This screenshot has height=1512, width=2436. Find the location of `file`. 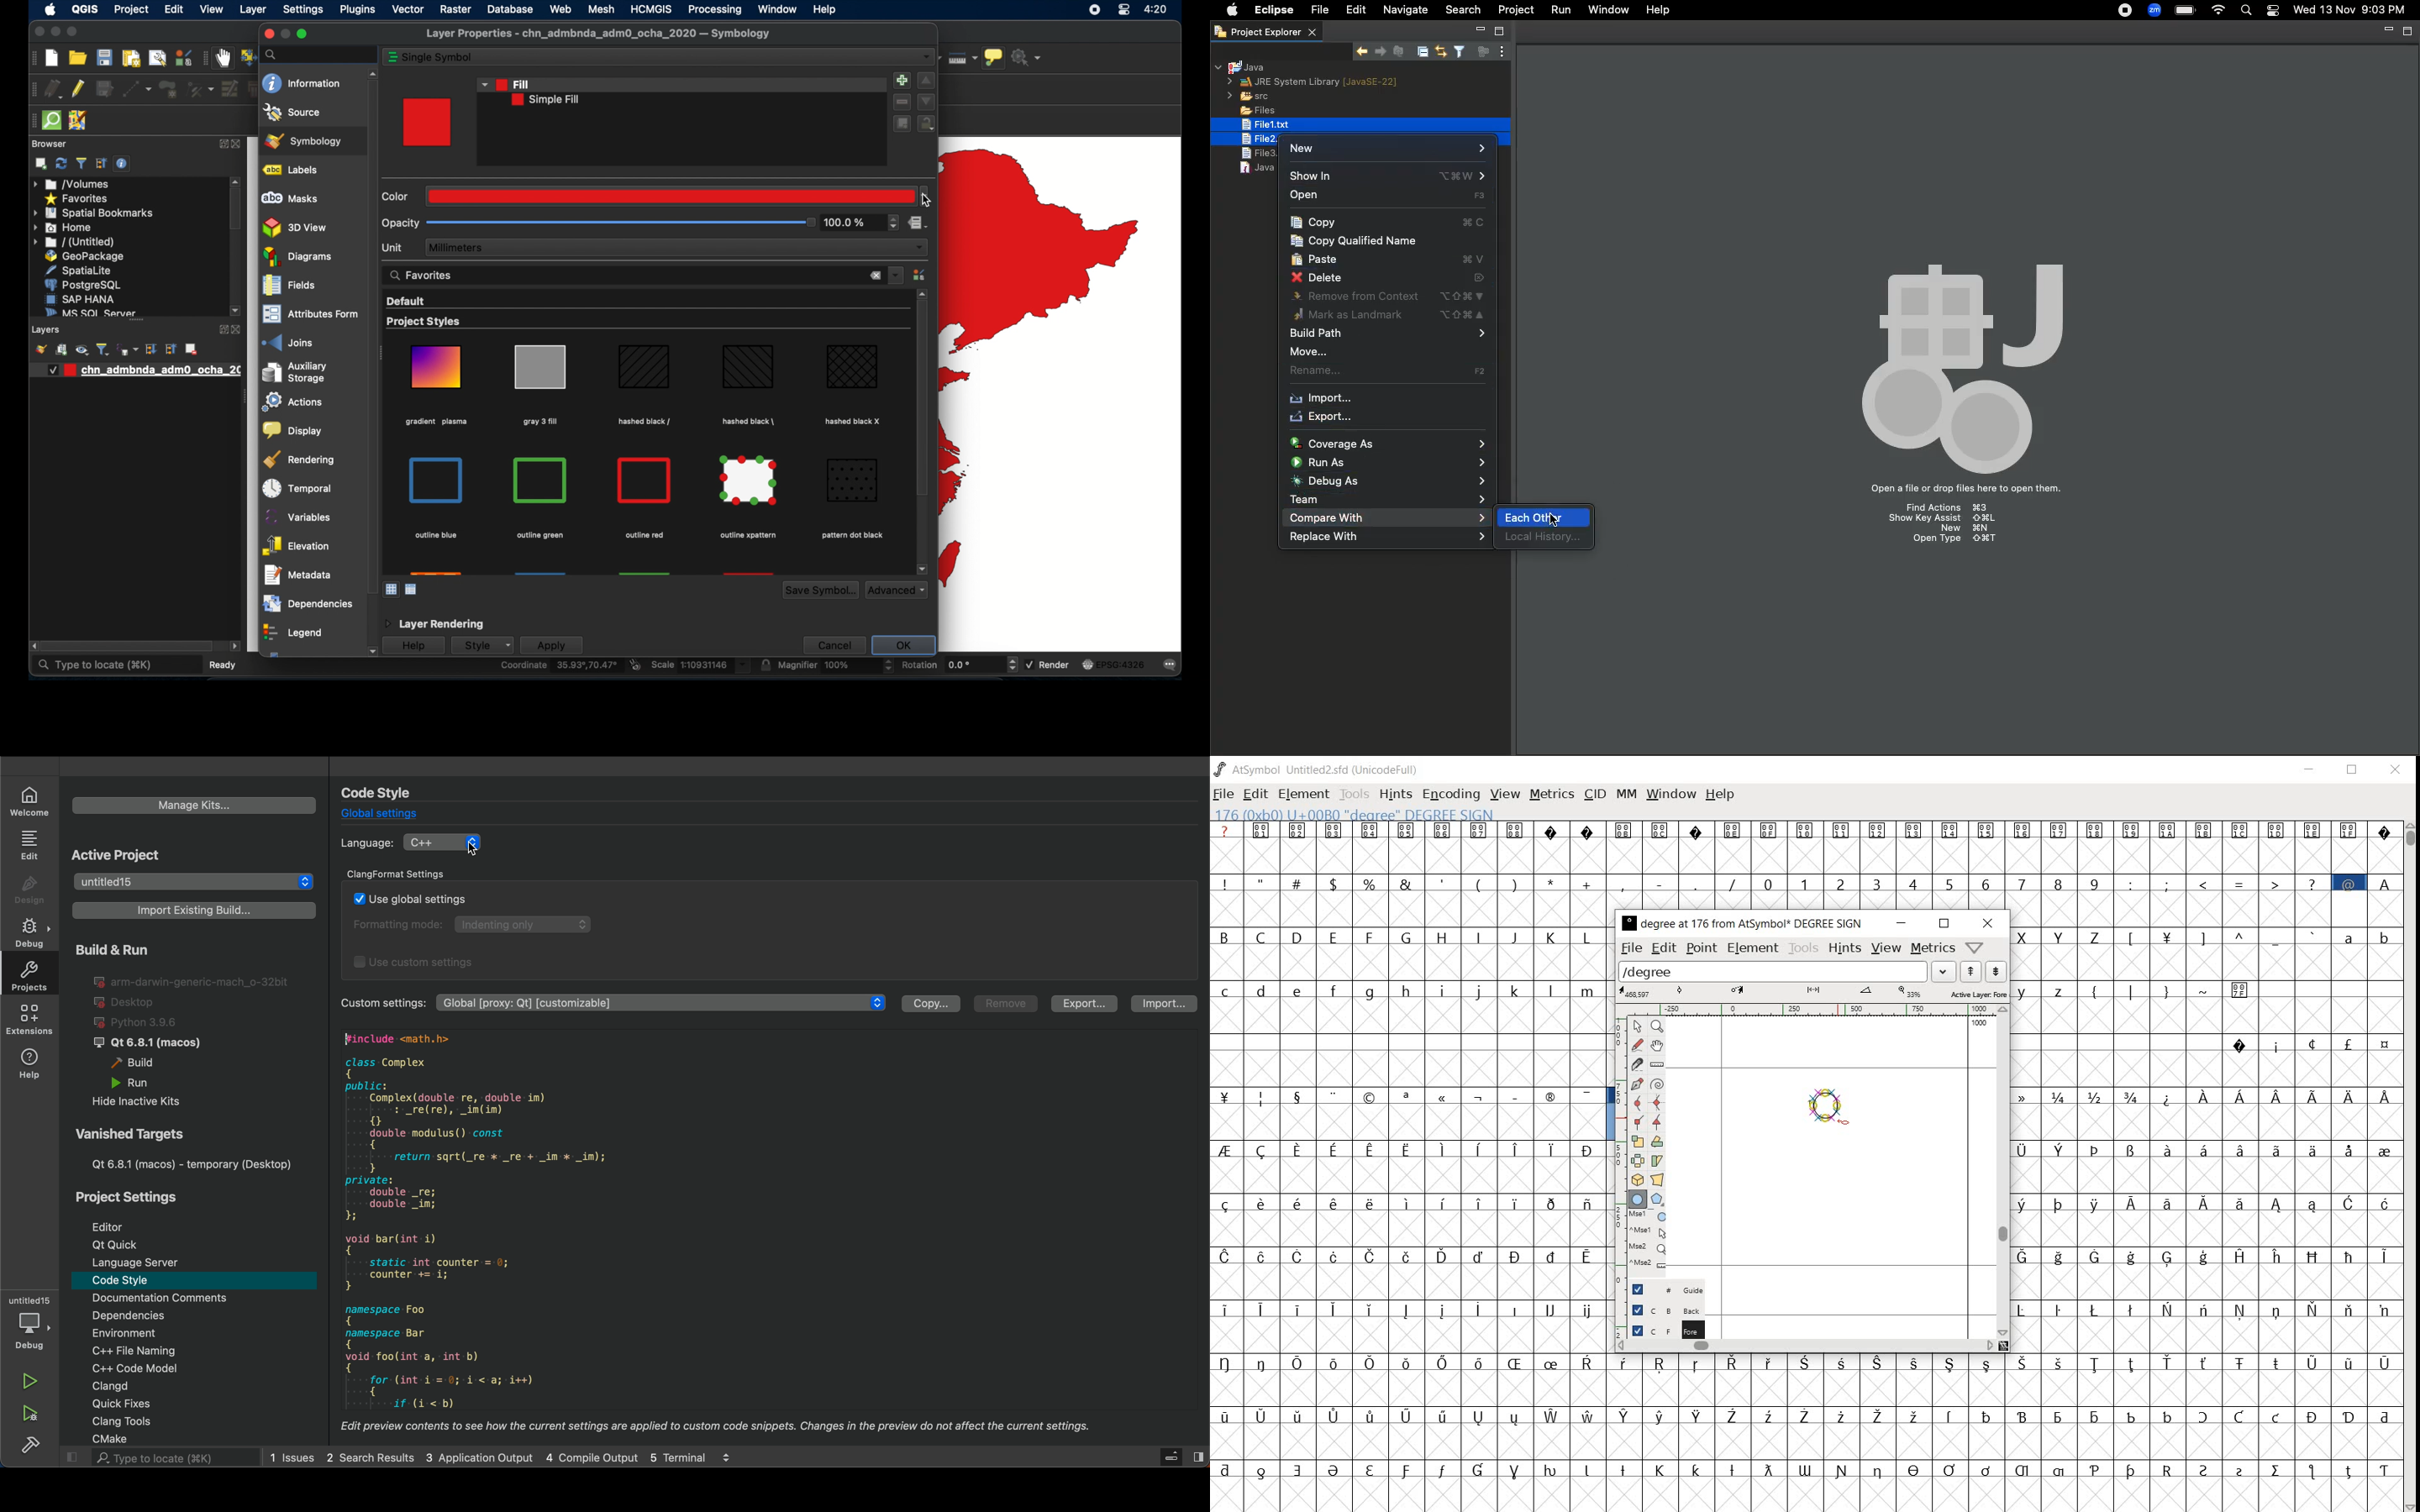

file is located at coordinates (1632, 949).